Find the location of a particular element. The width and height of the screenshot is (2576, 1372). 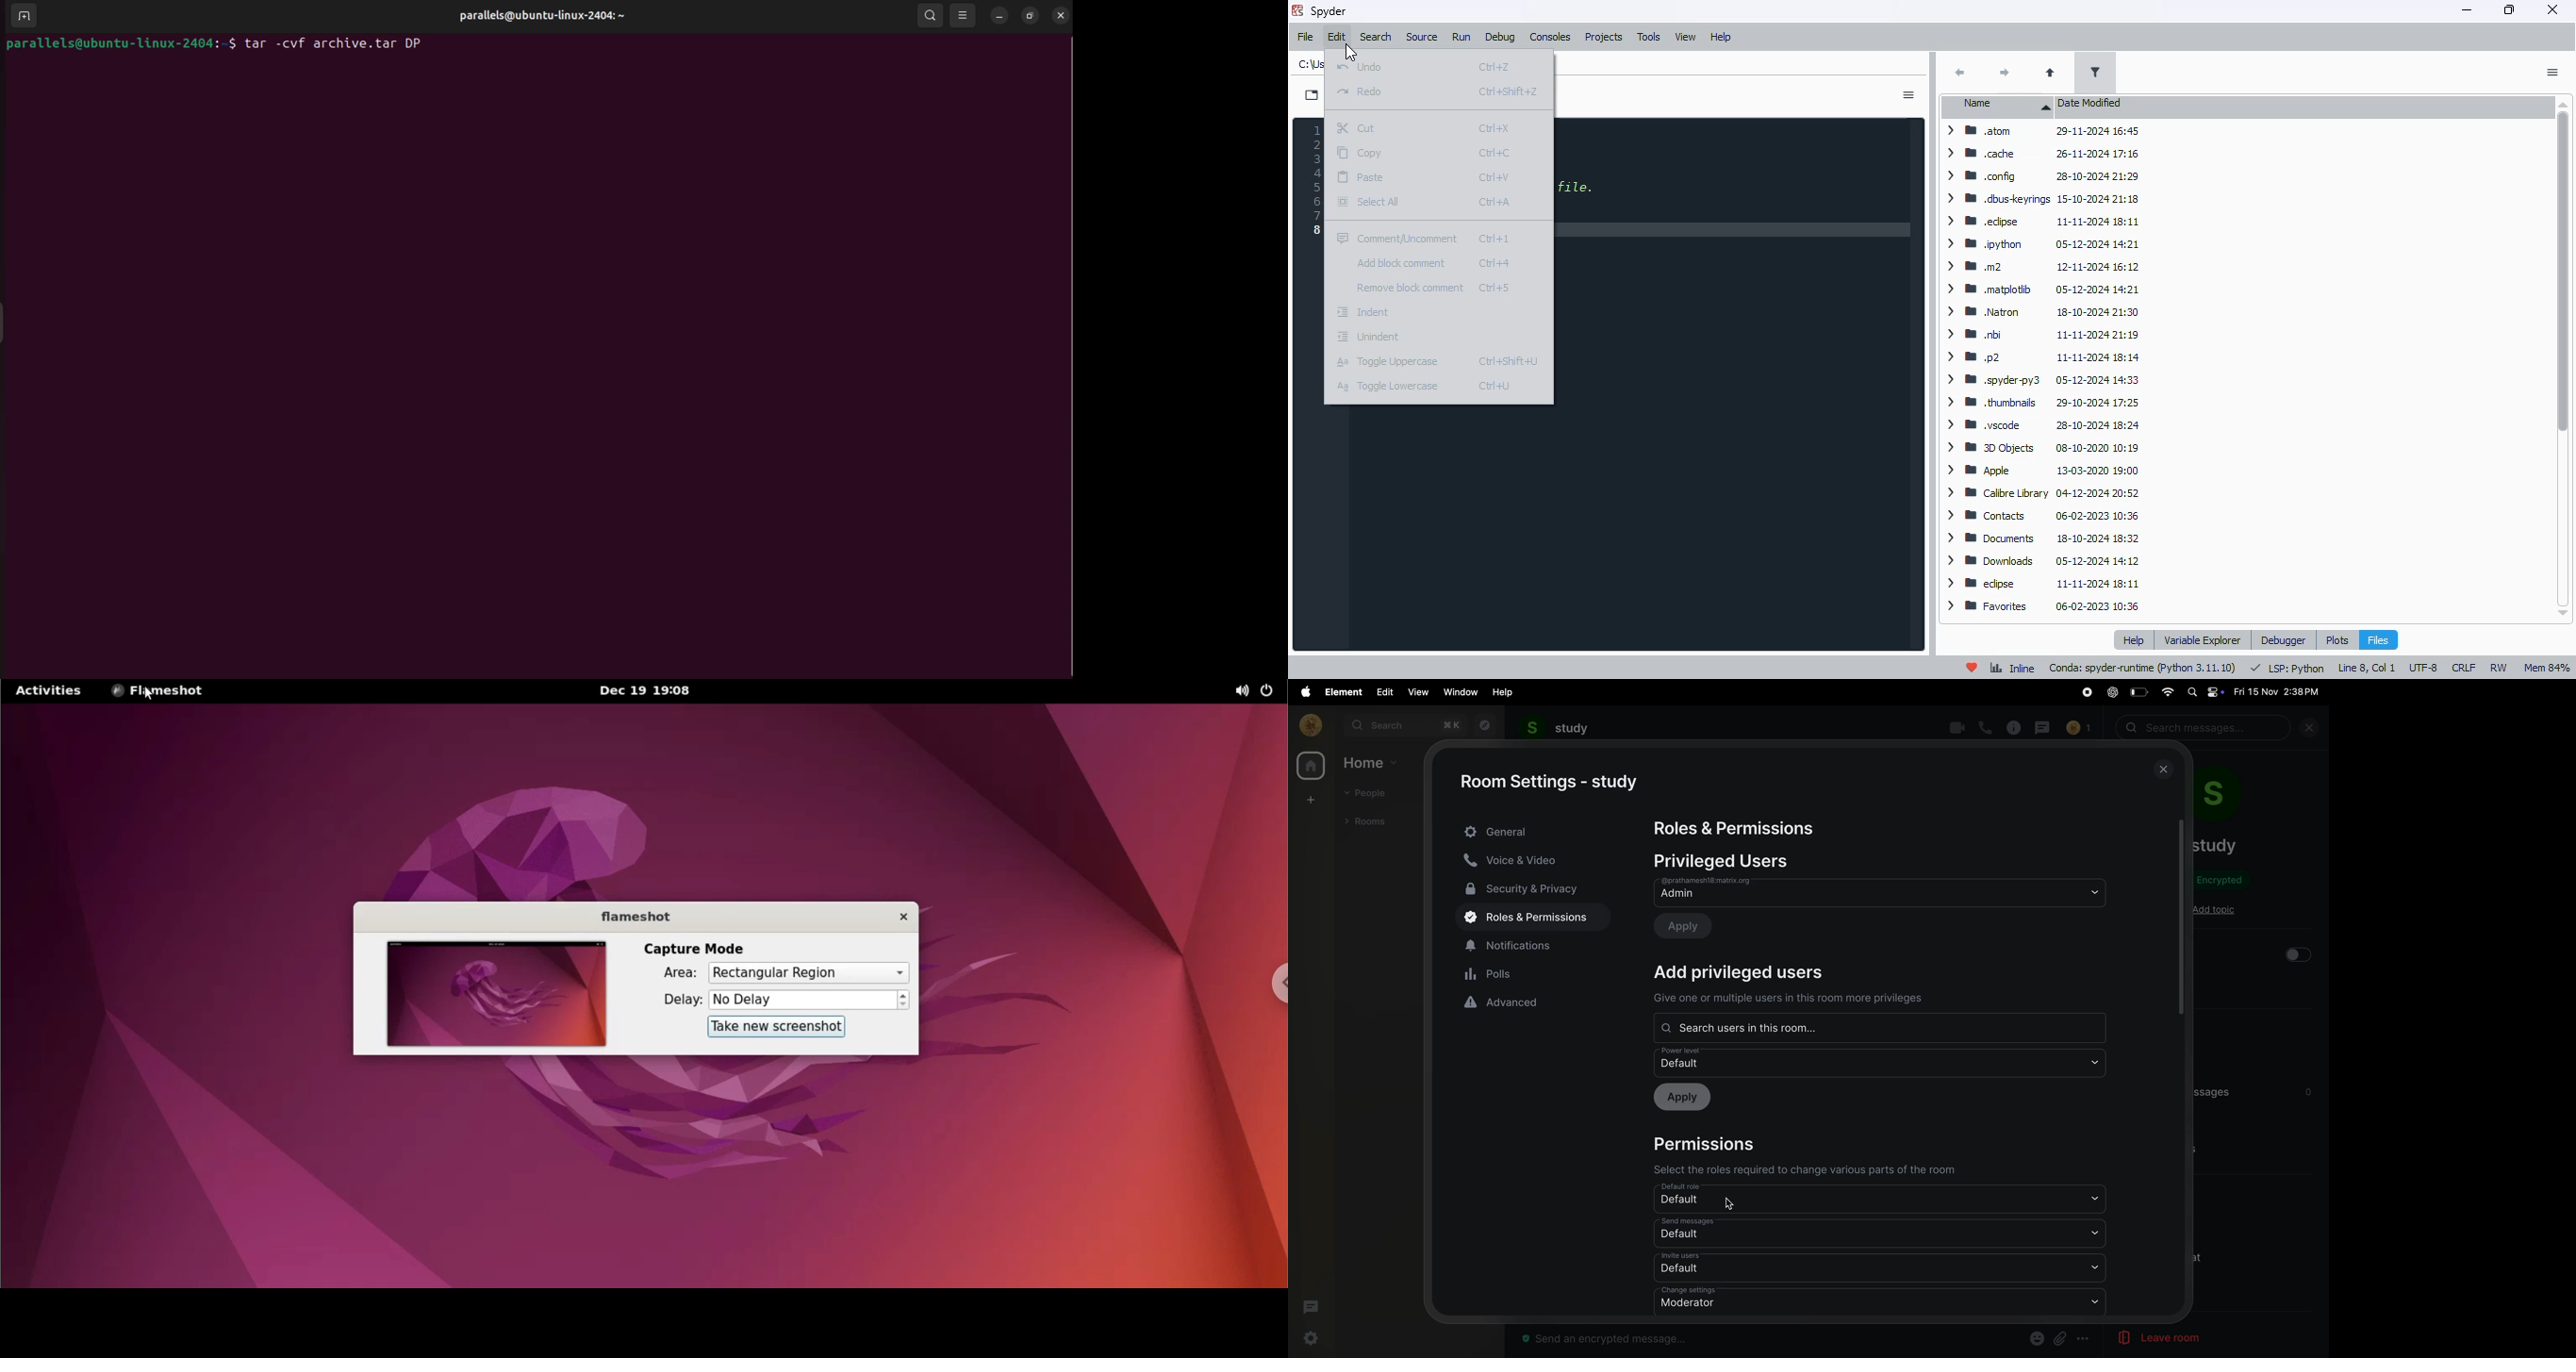

search is located at coordinates (1375, 37).